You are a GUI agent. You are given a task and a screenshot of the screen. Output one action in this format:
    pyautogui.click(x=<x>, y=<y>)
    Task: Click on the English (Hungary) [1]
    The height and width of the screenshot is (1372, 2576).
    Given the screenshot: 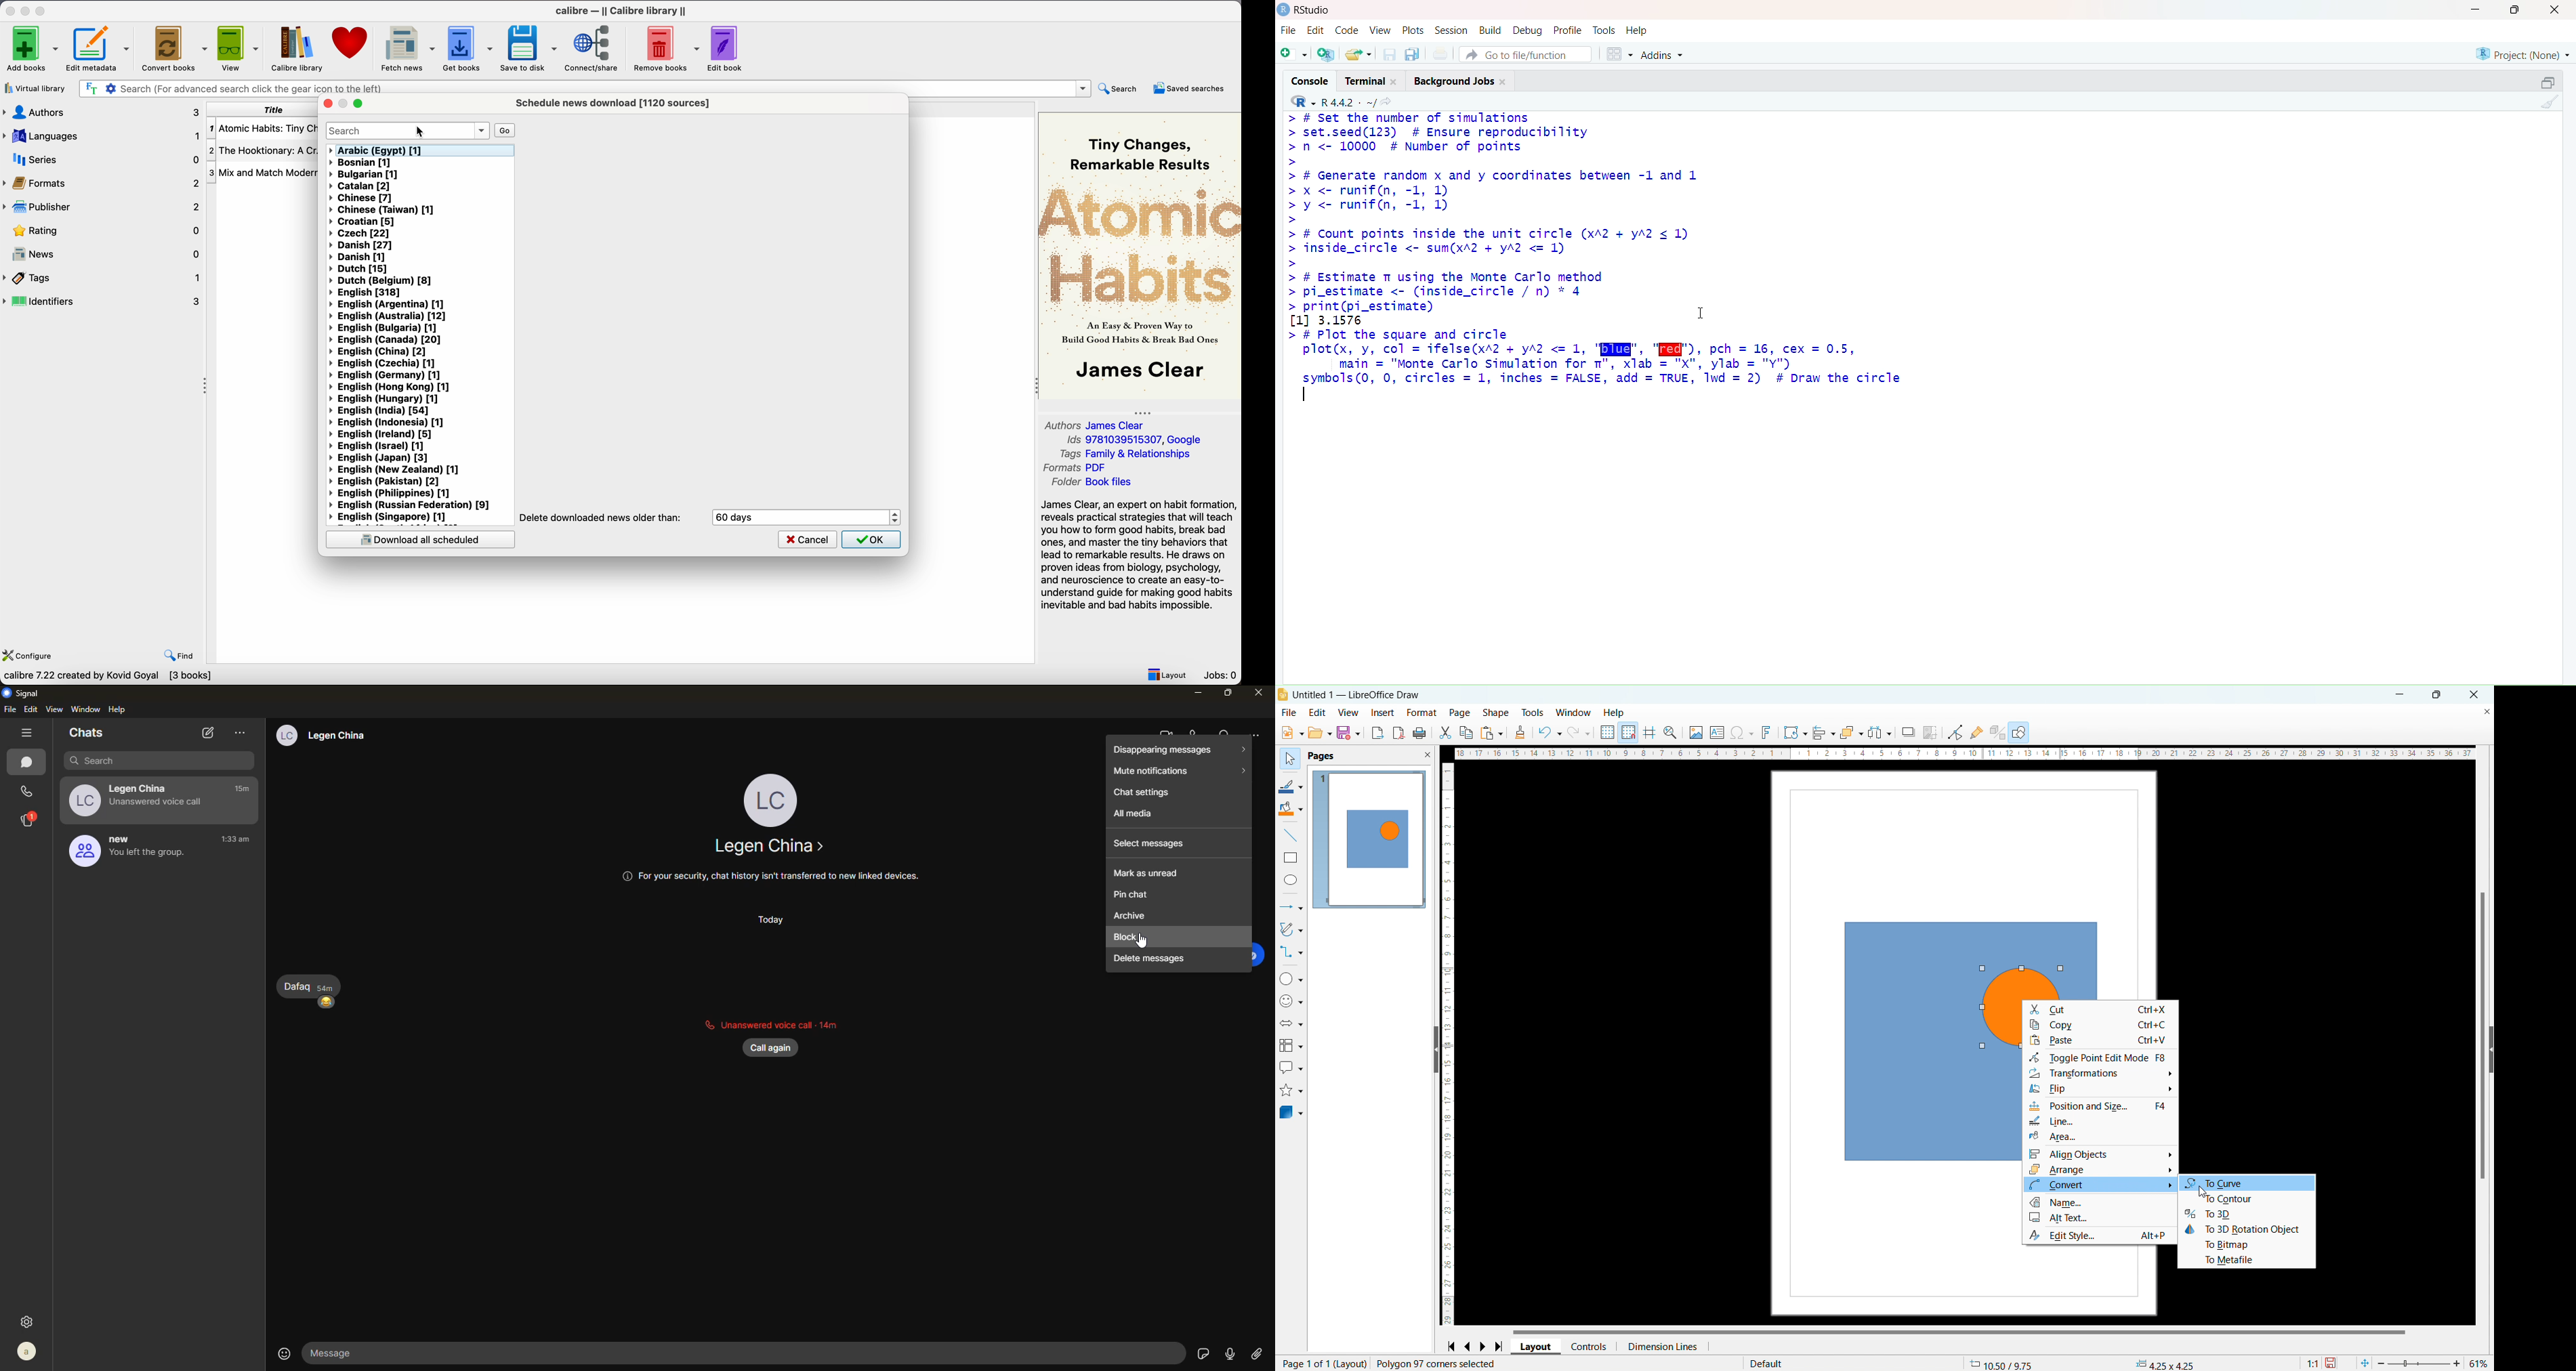 What is the action you would take?
    pyautogui.click(x=385, y=400)
    